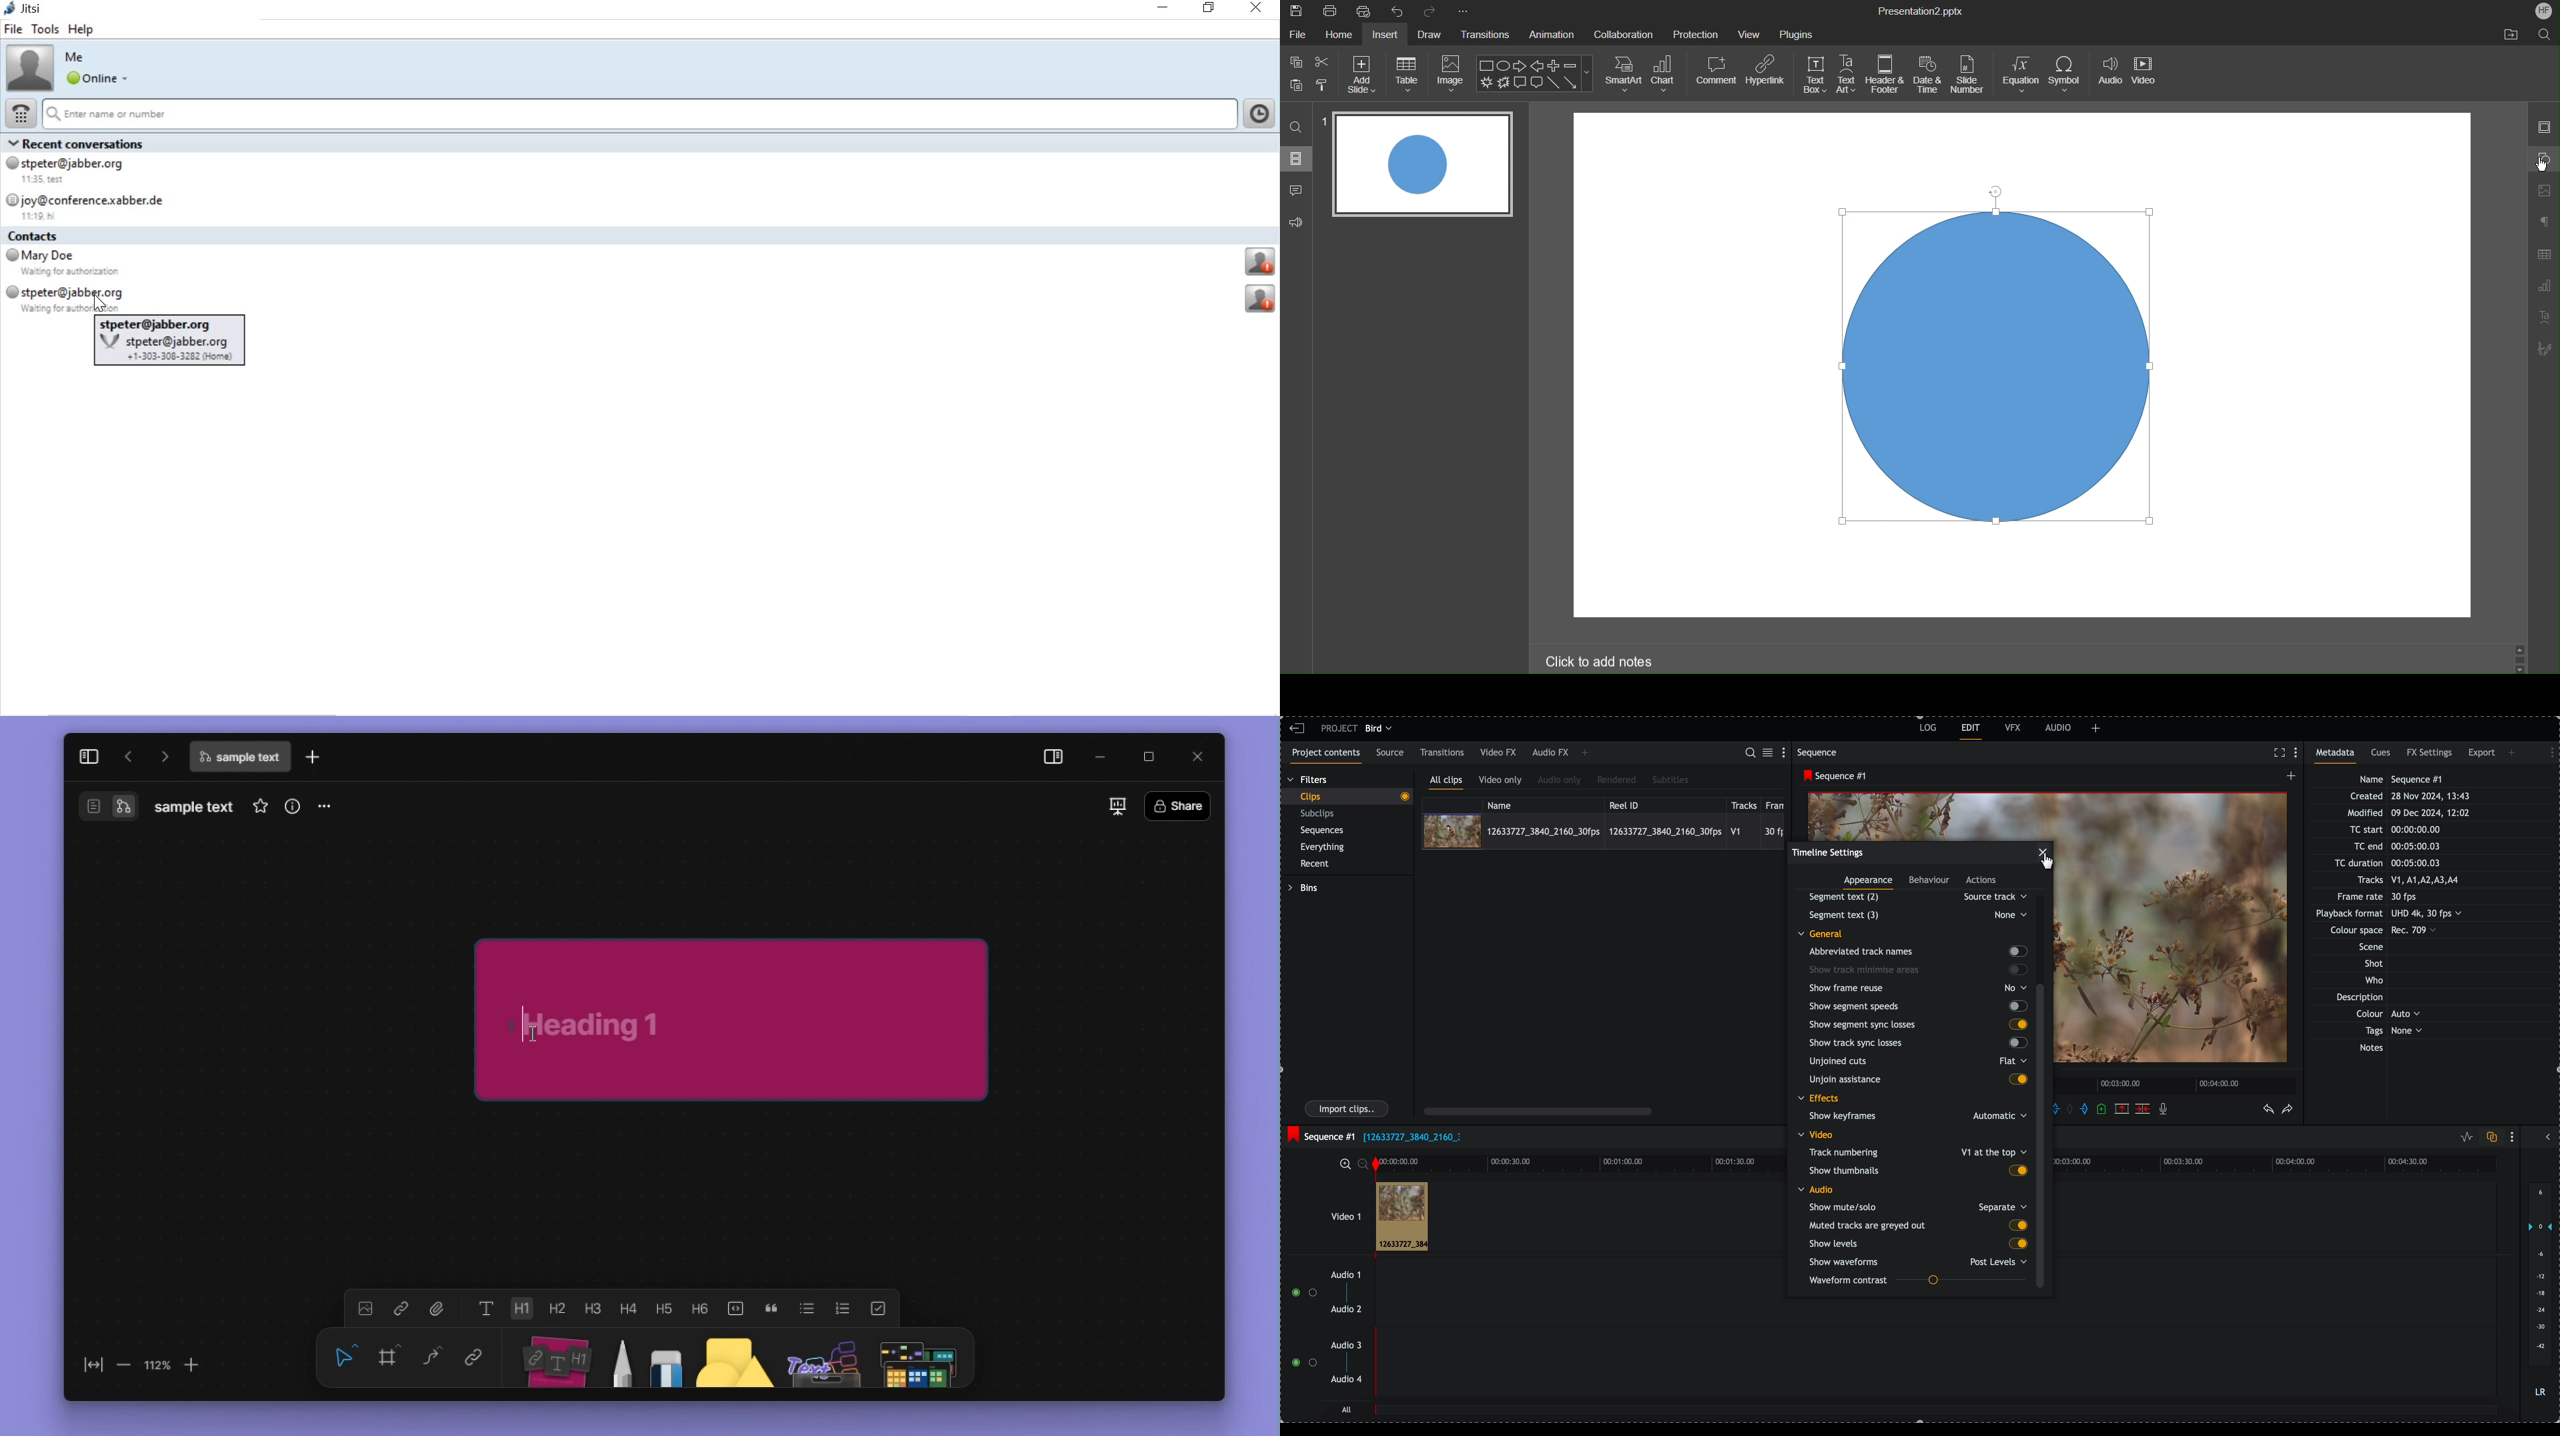 Image resolution: width=2576 pixels, height=1456 pixels. I want to click on timeline, so click(2177, 1085).